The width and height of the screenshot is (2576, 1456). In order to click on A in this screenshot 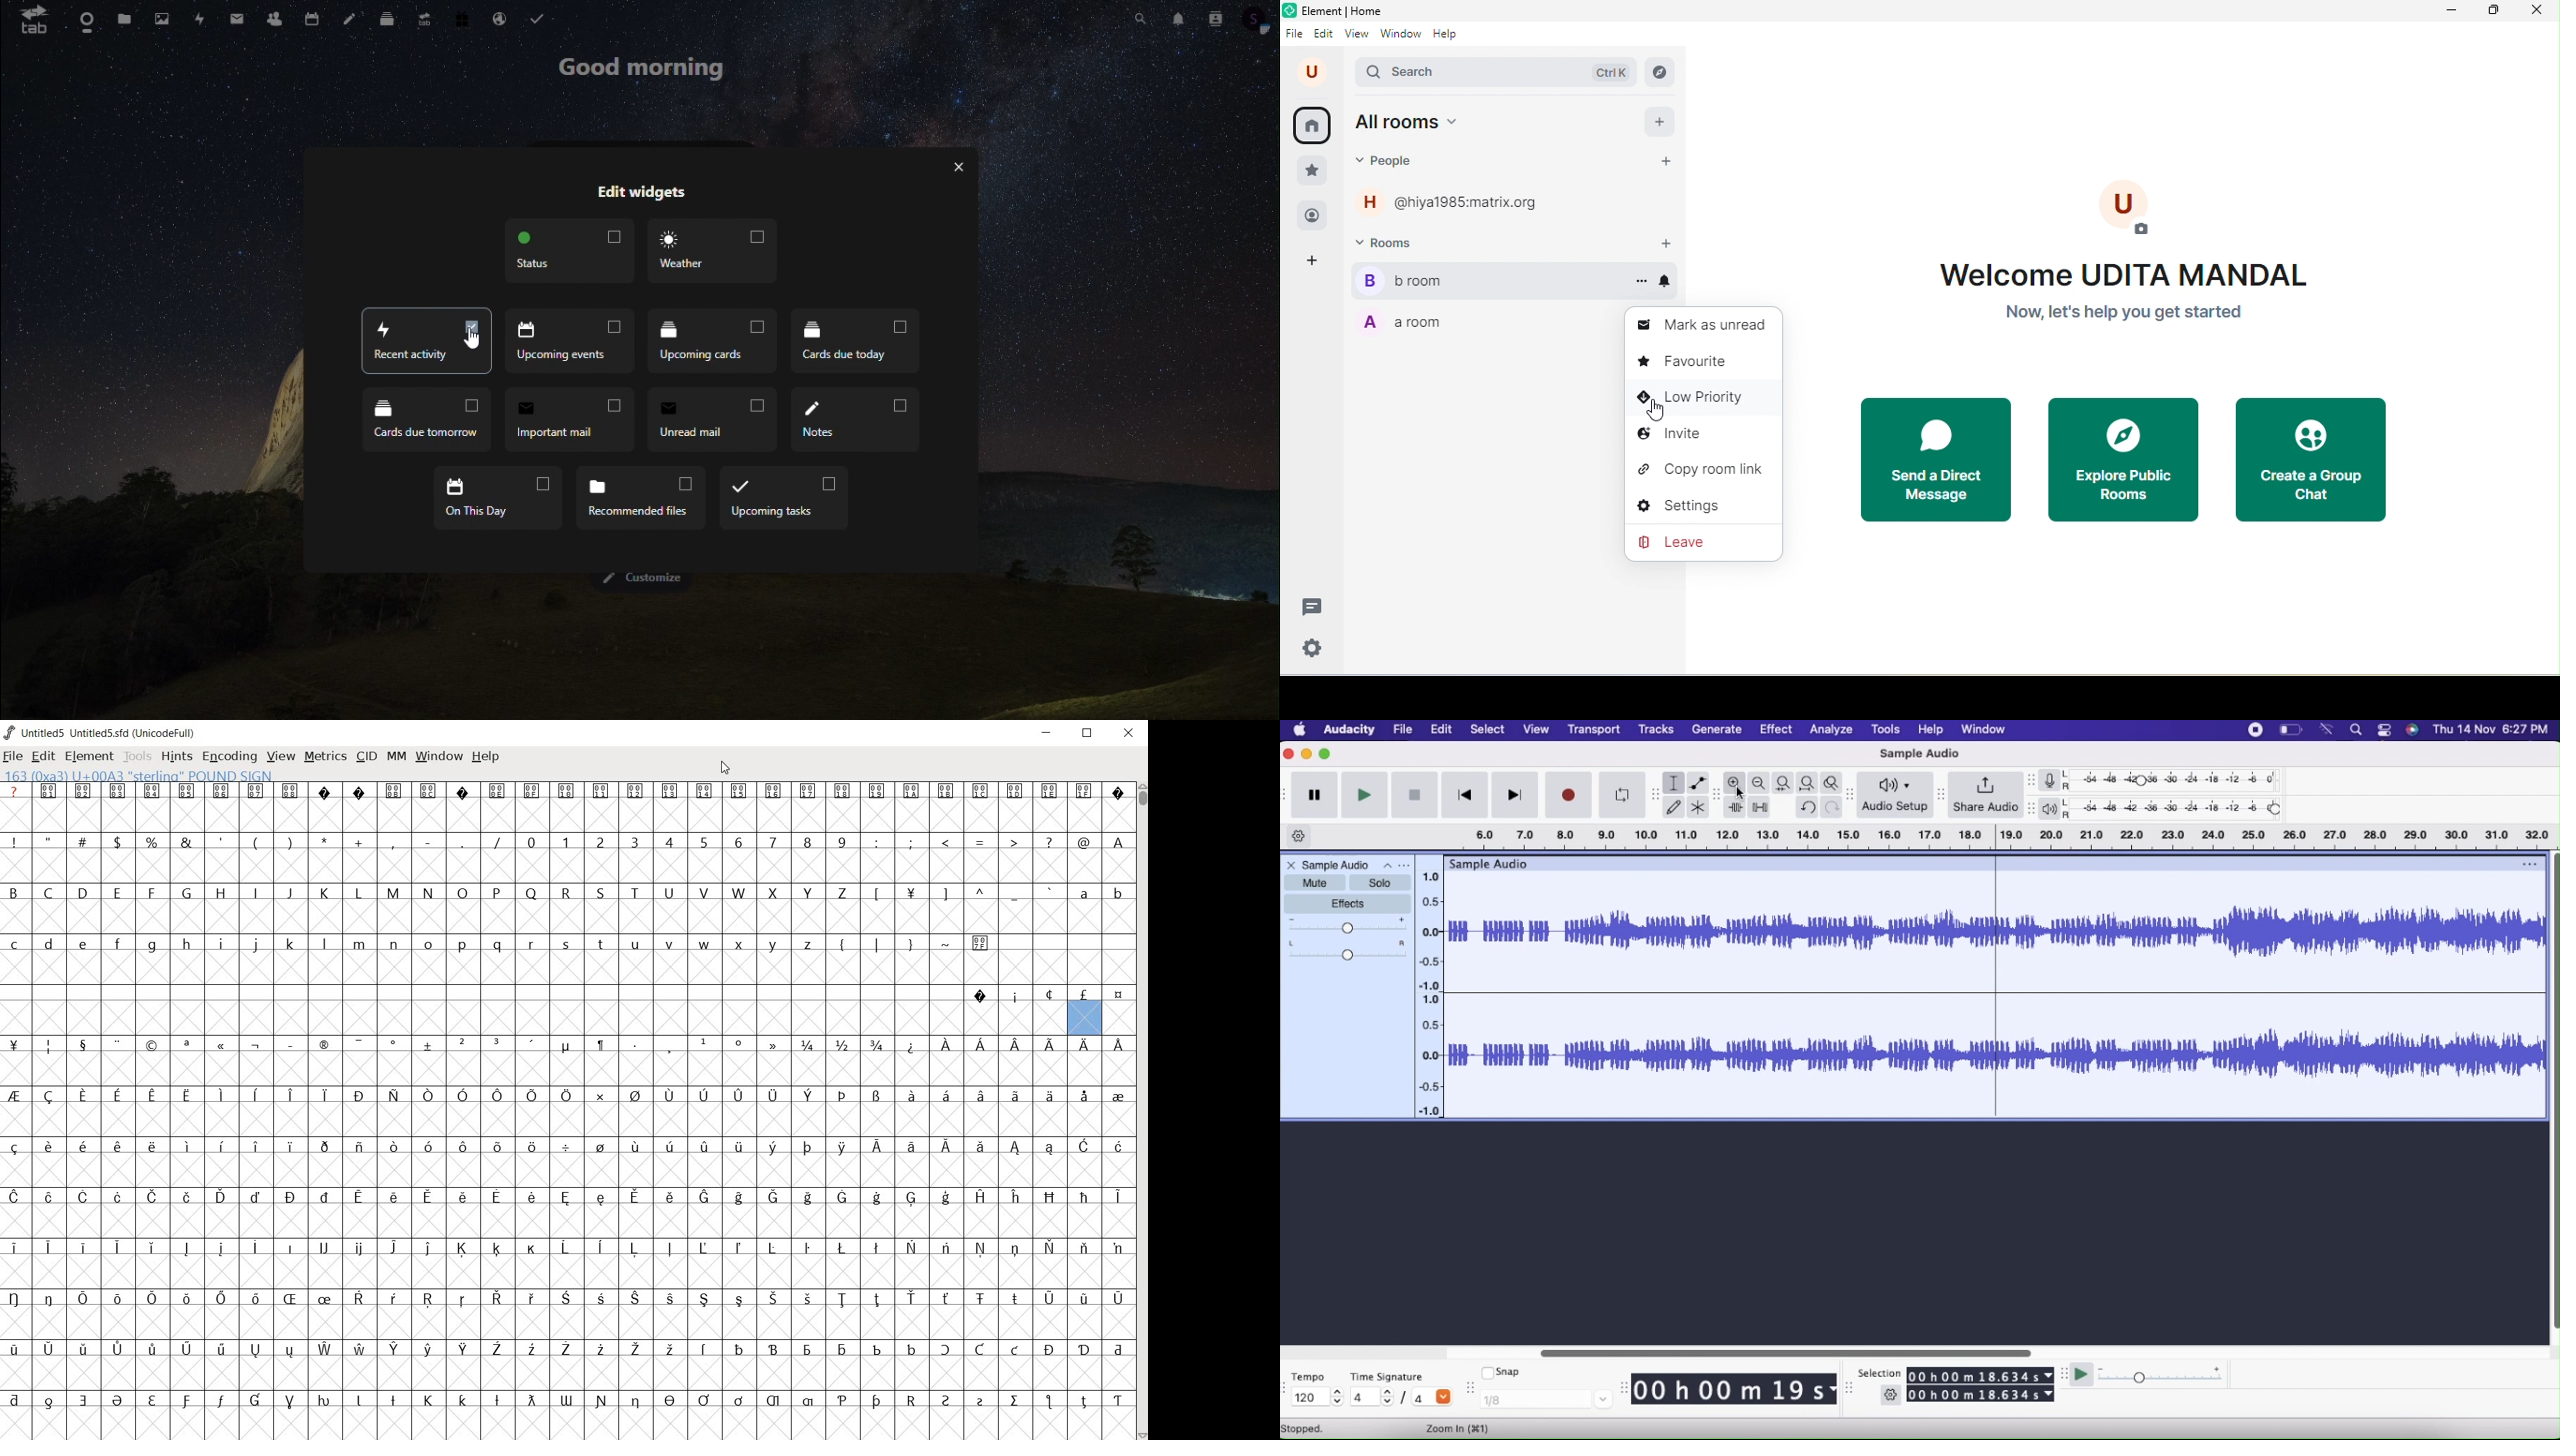, I will do `click(1117, 841)`.